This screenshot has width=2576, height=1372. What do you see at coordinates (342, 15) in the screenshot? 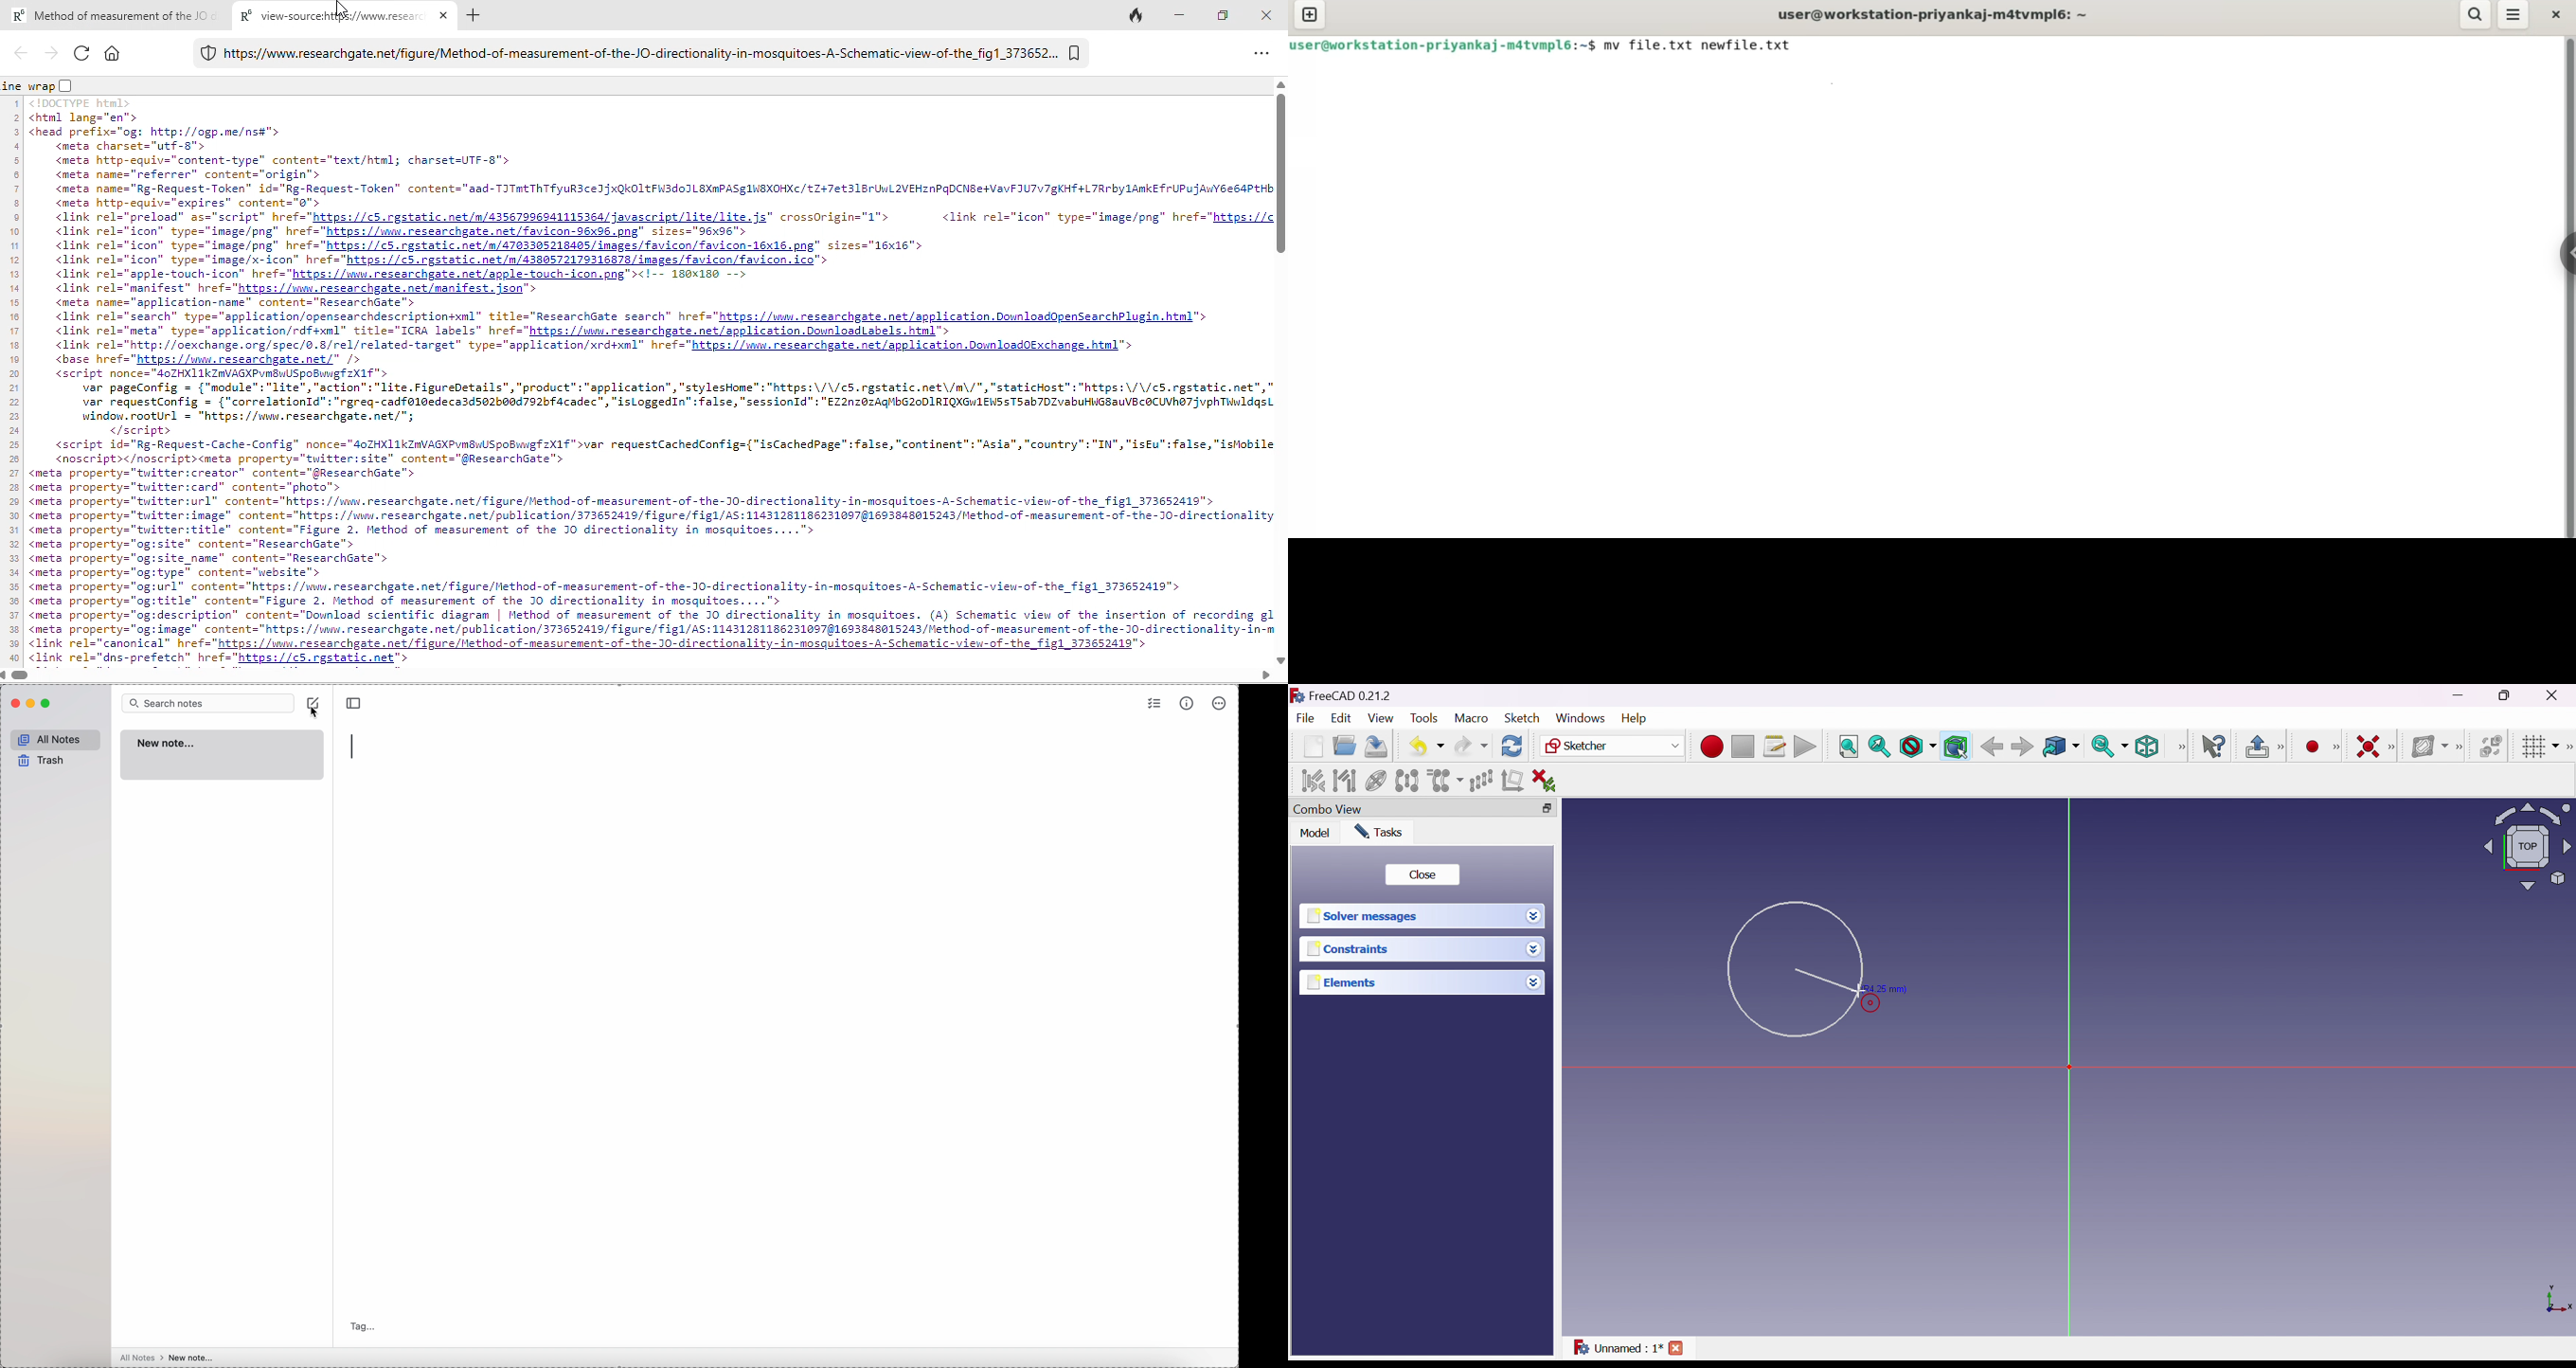
I see `cursor` at bounding box center [342, 15].